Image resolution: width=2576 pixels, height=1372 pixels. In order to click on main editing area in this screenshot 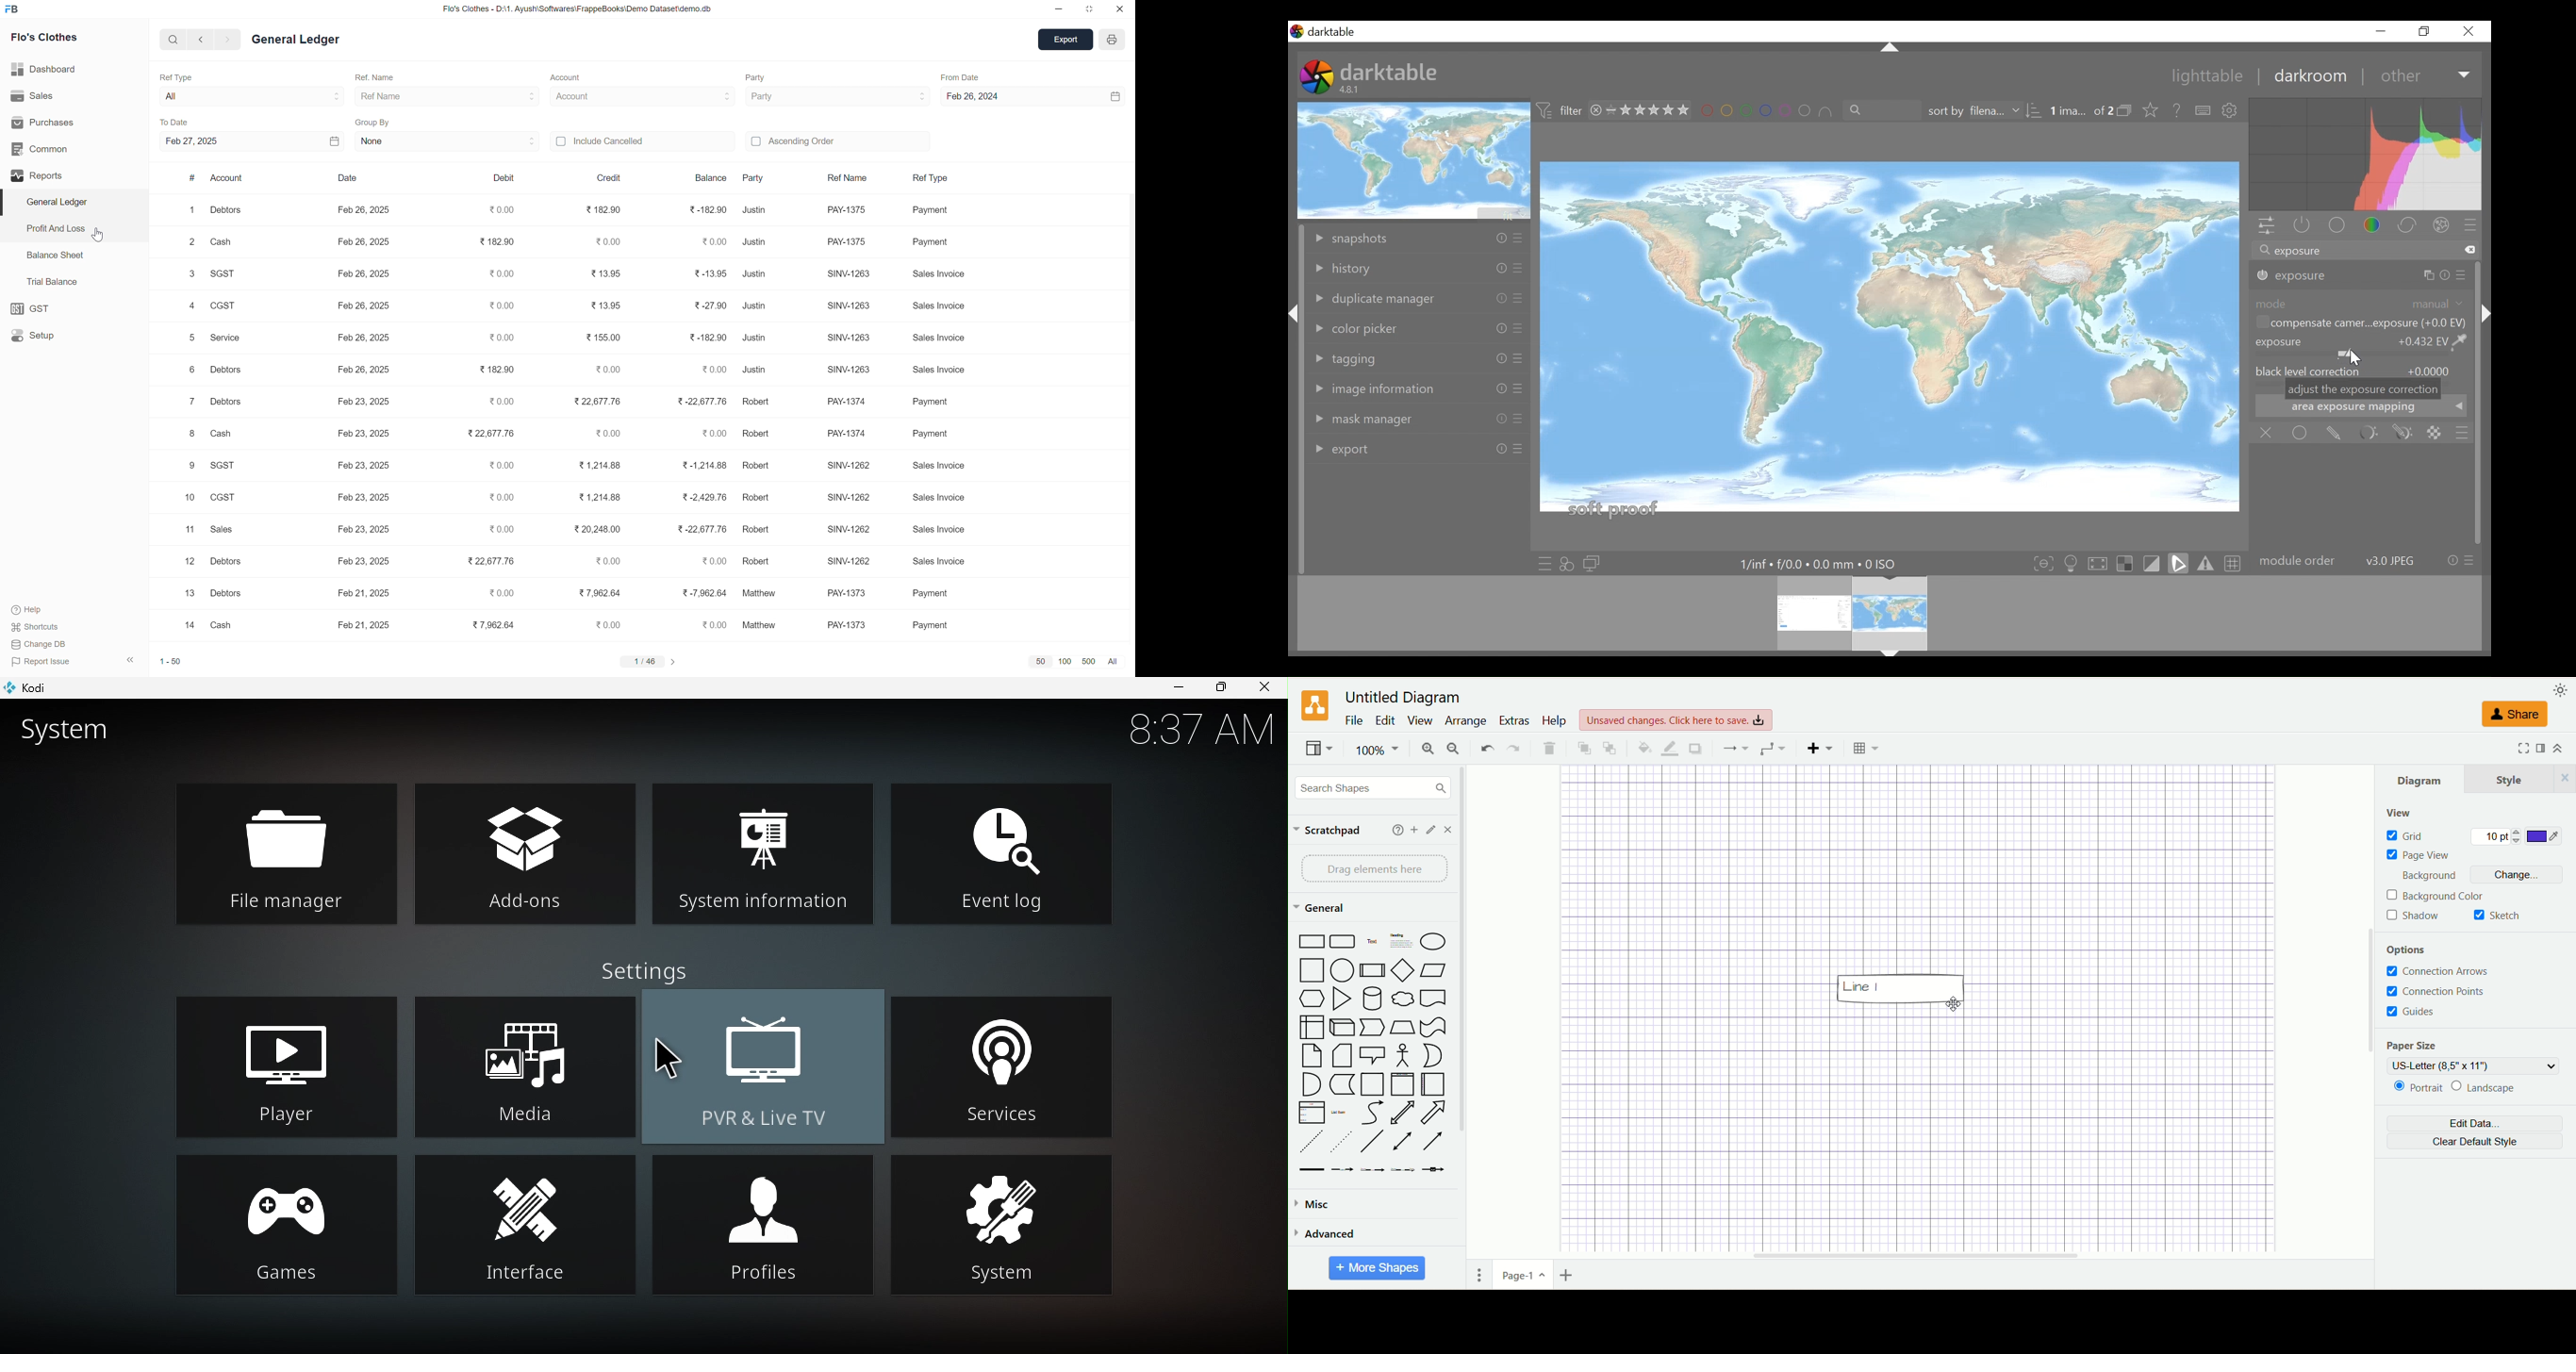, I will do `click(1890, 342)`.